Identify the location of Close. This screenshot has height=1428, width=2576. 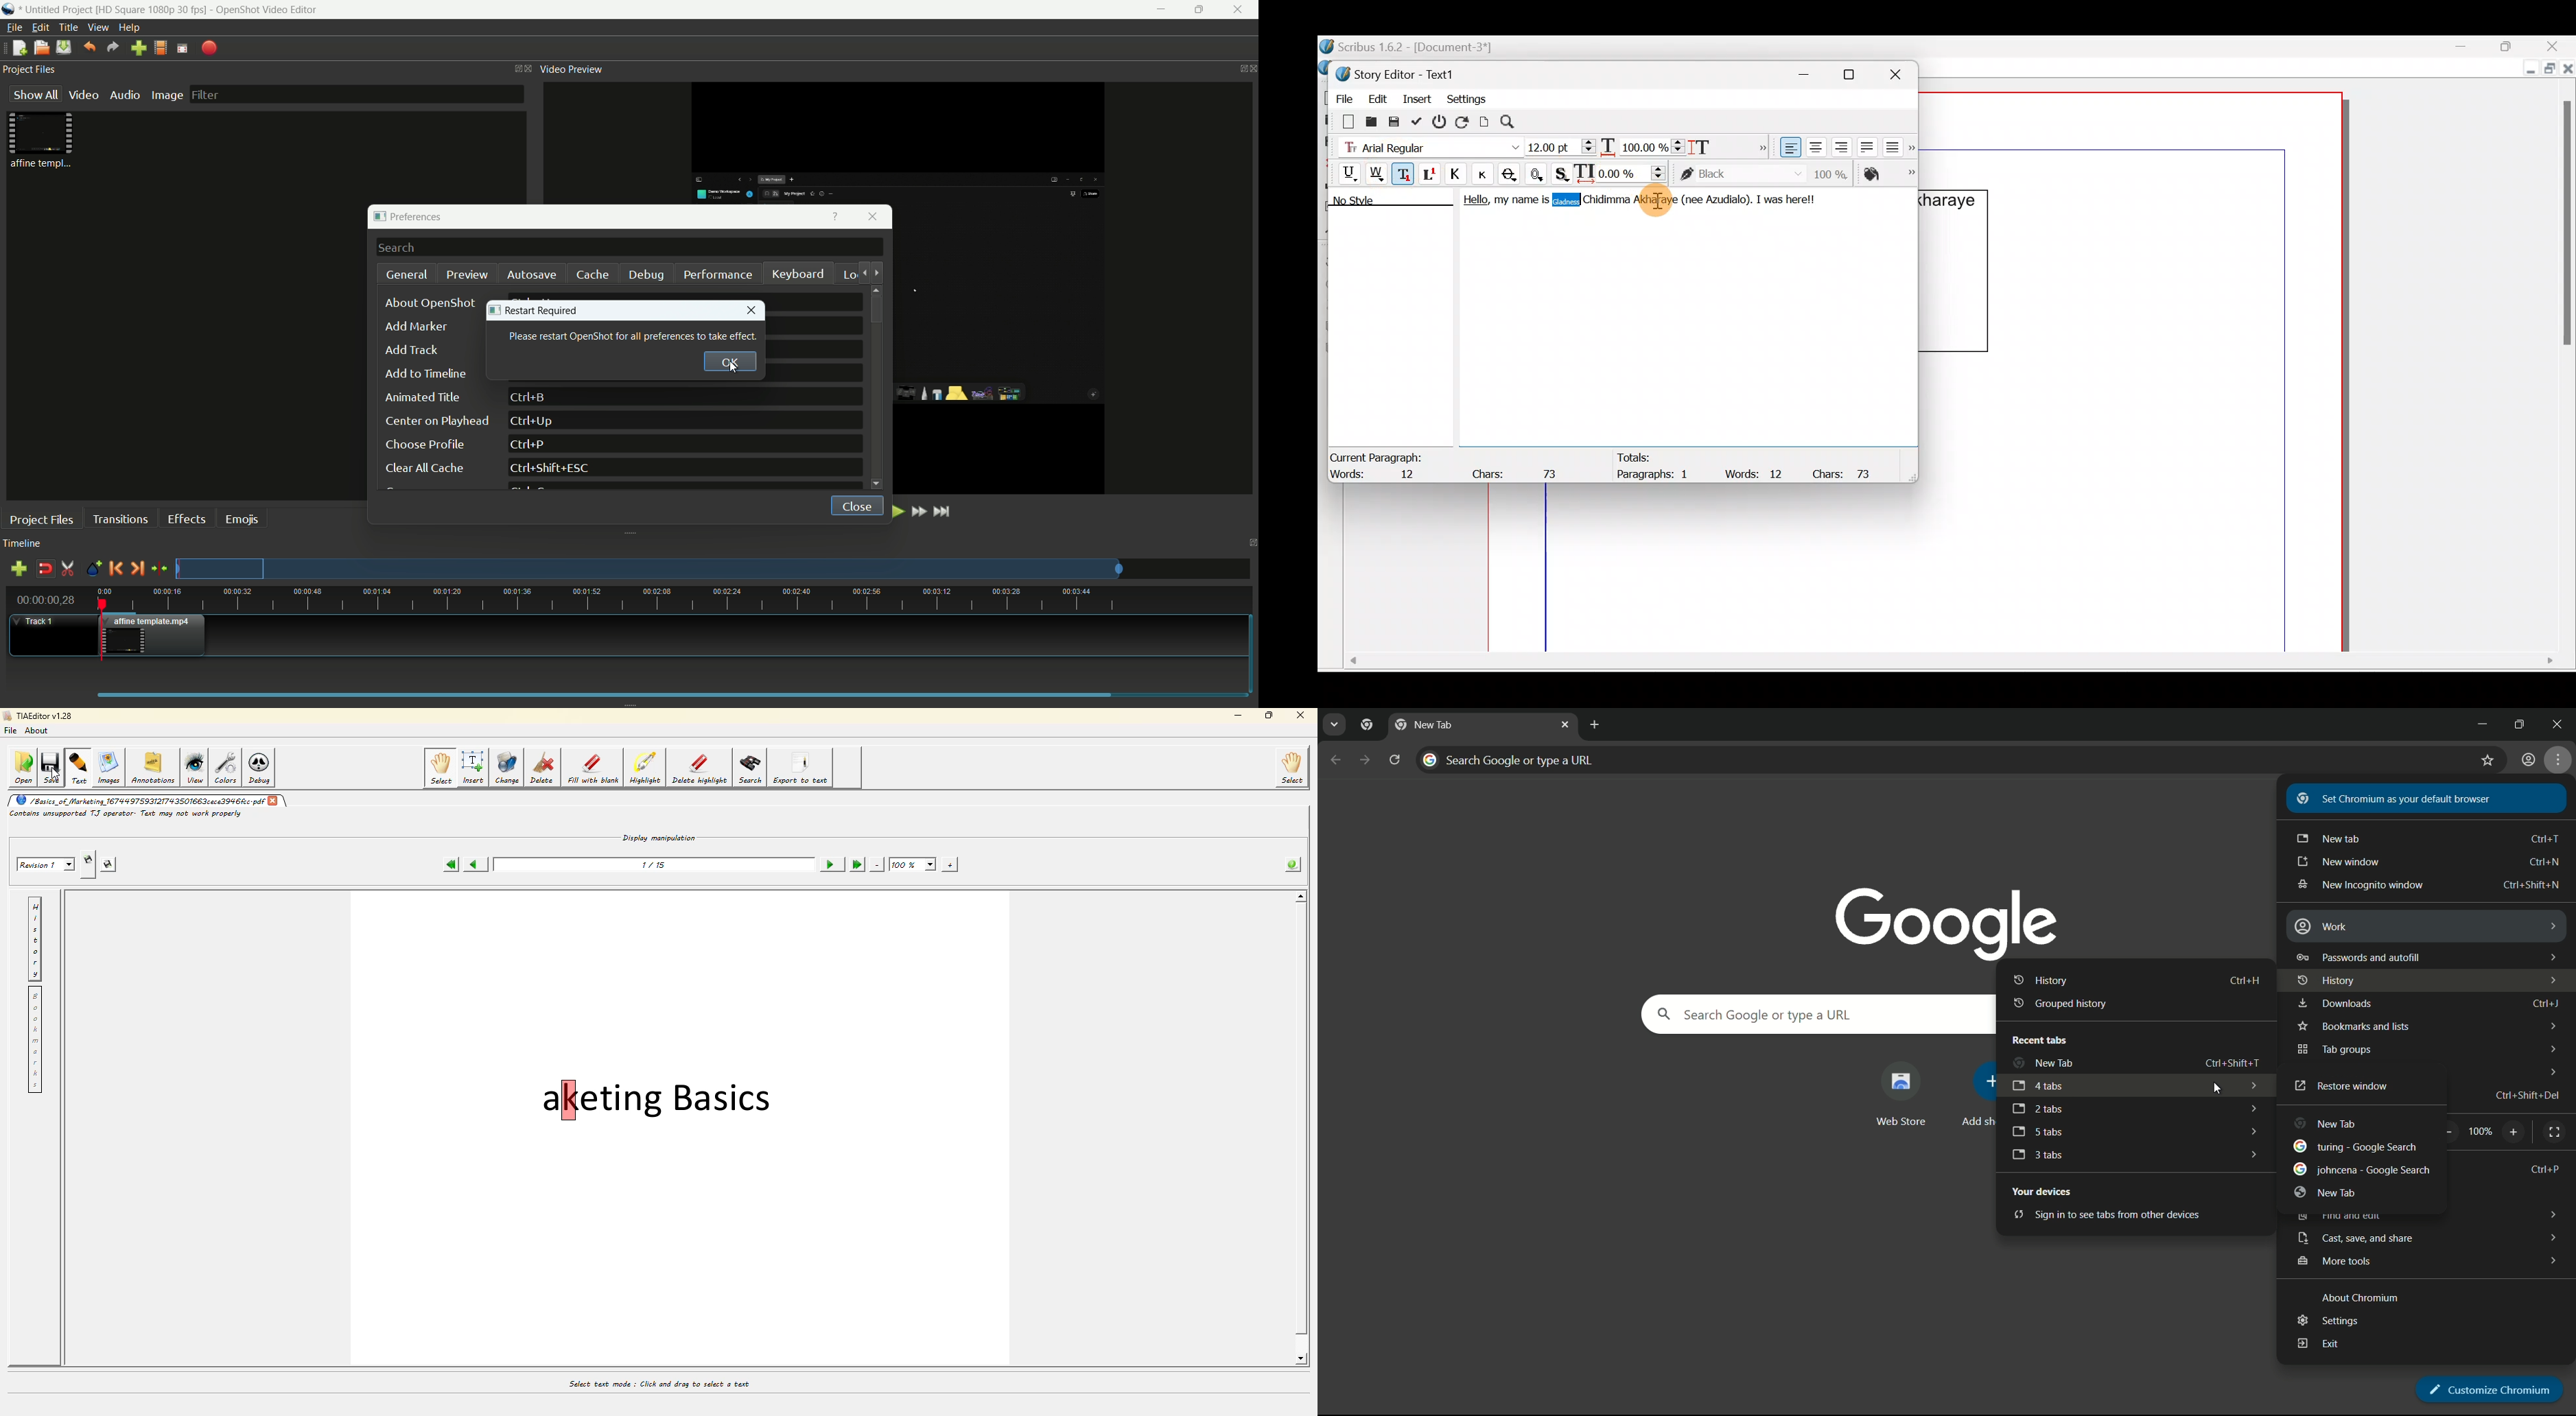
(2569, 71).